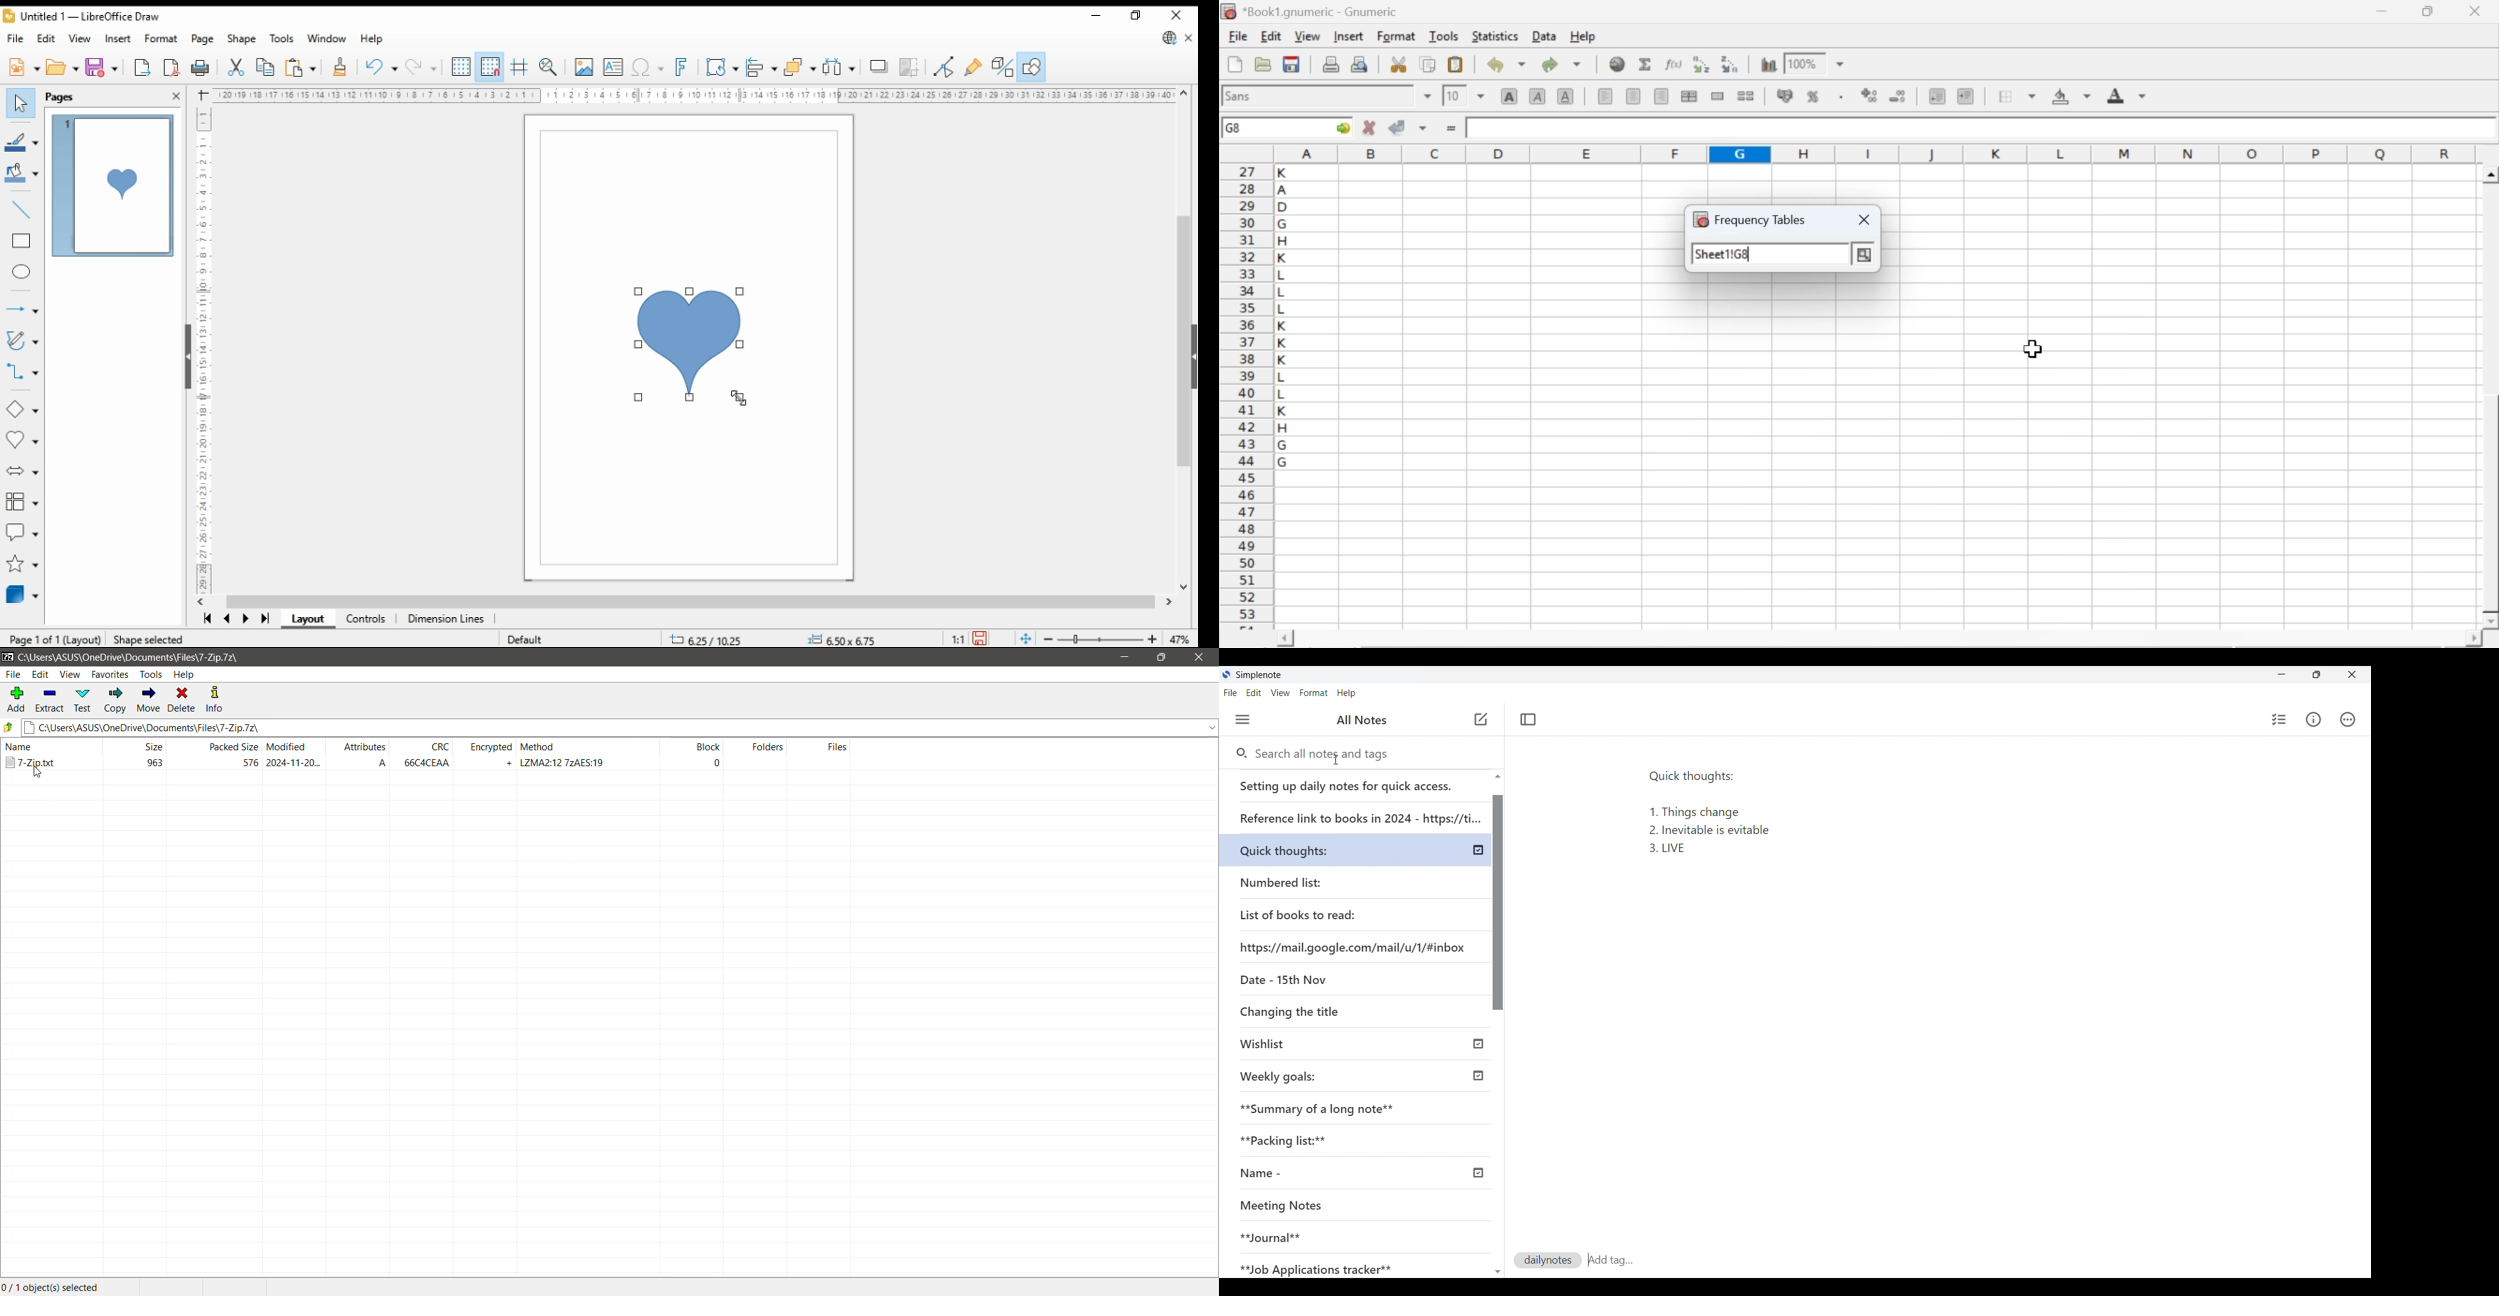  What do you see at coordinates (1361, 1138) in the screenshot?
I see `Packing lists` at bounding box center [1361, 1138].